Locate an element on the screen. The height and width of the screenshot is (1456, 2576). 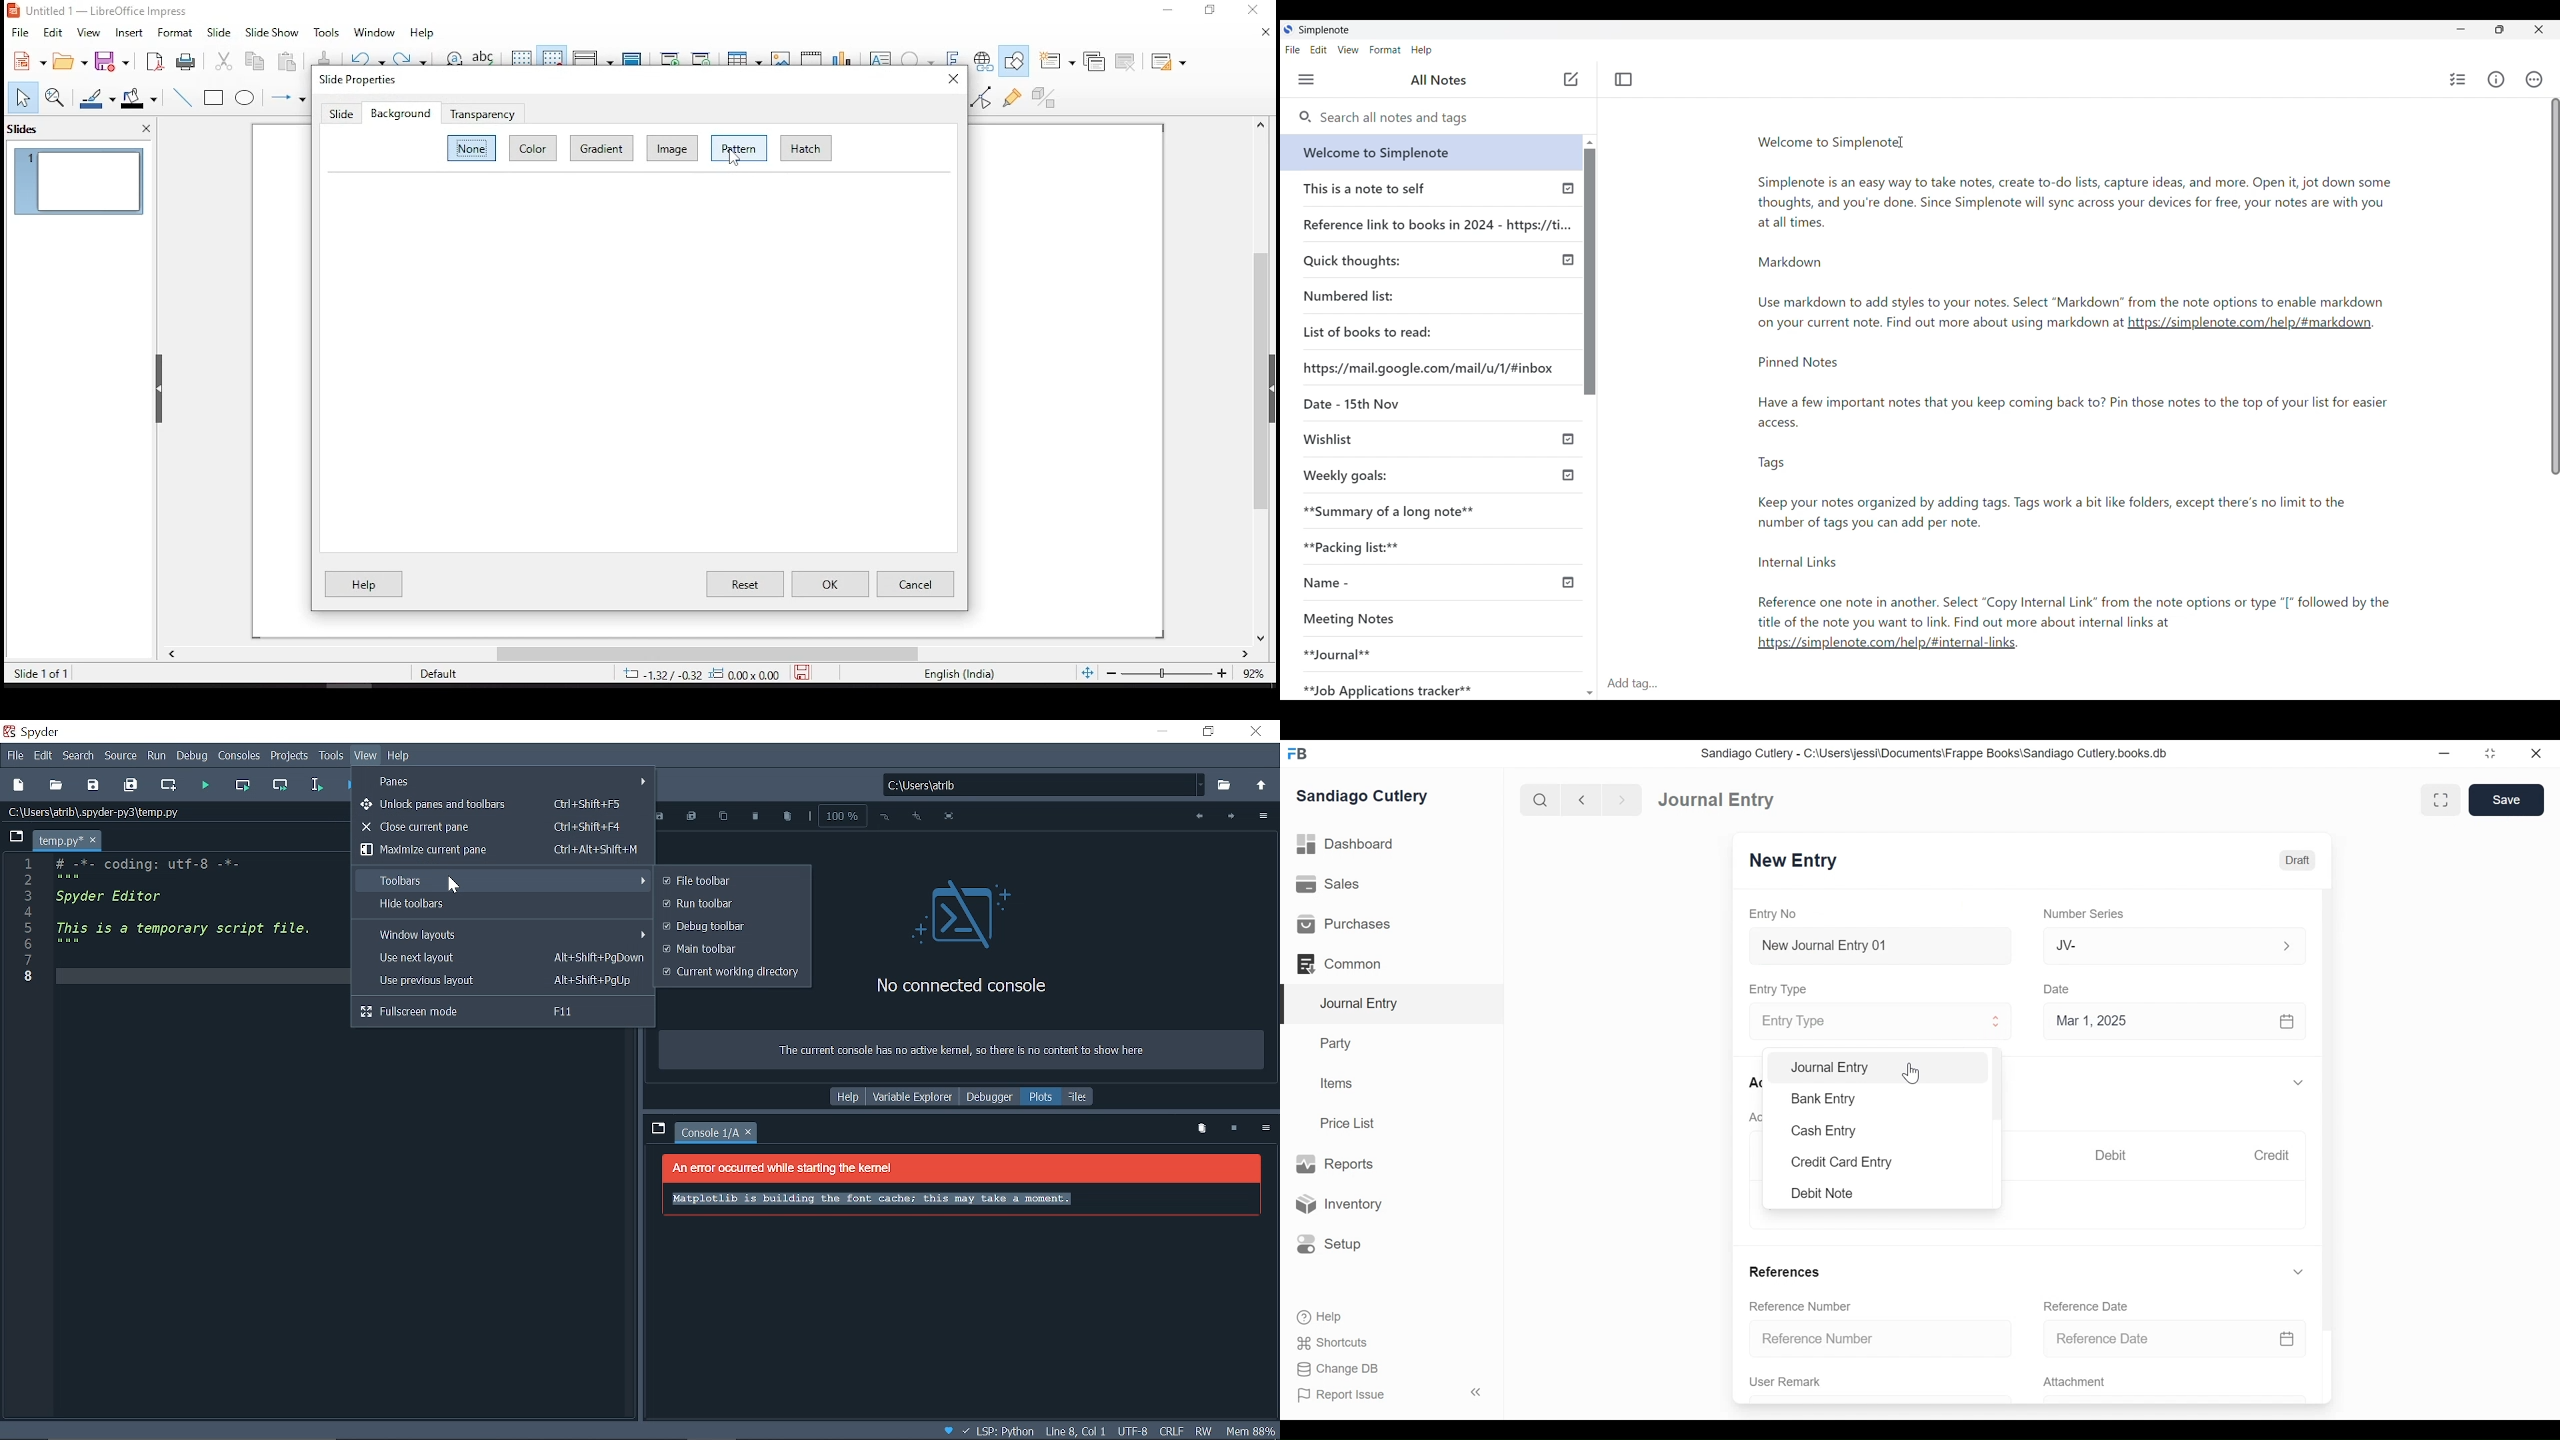
Debit is located at coordinates (2113, 1155).